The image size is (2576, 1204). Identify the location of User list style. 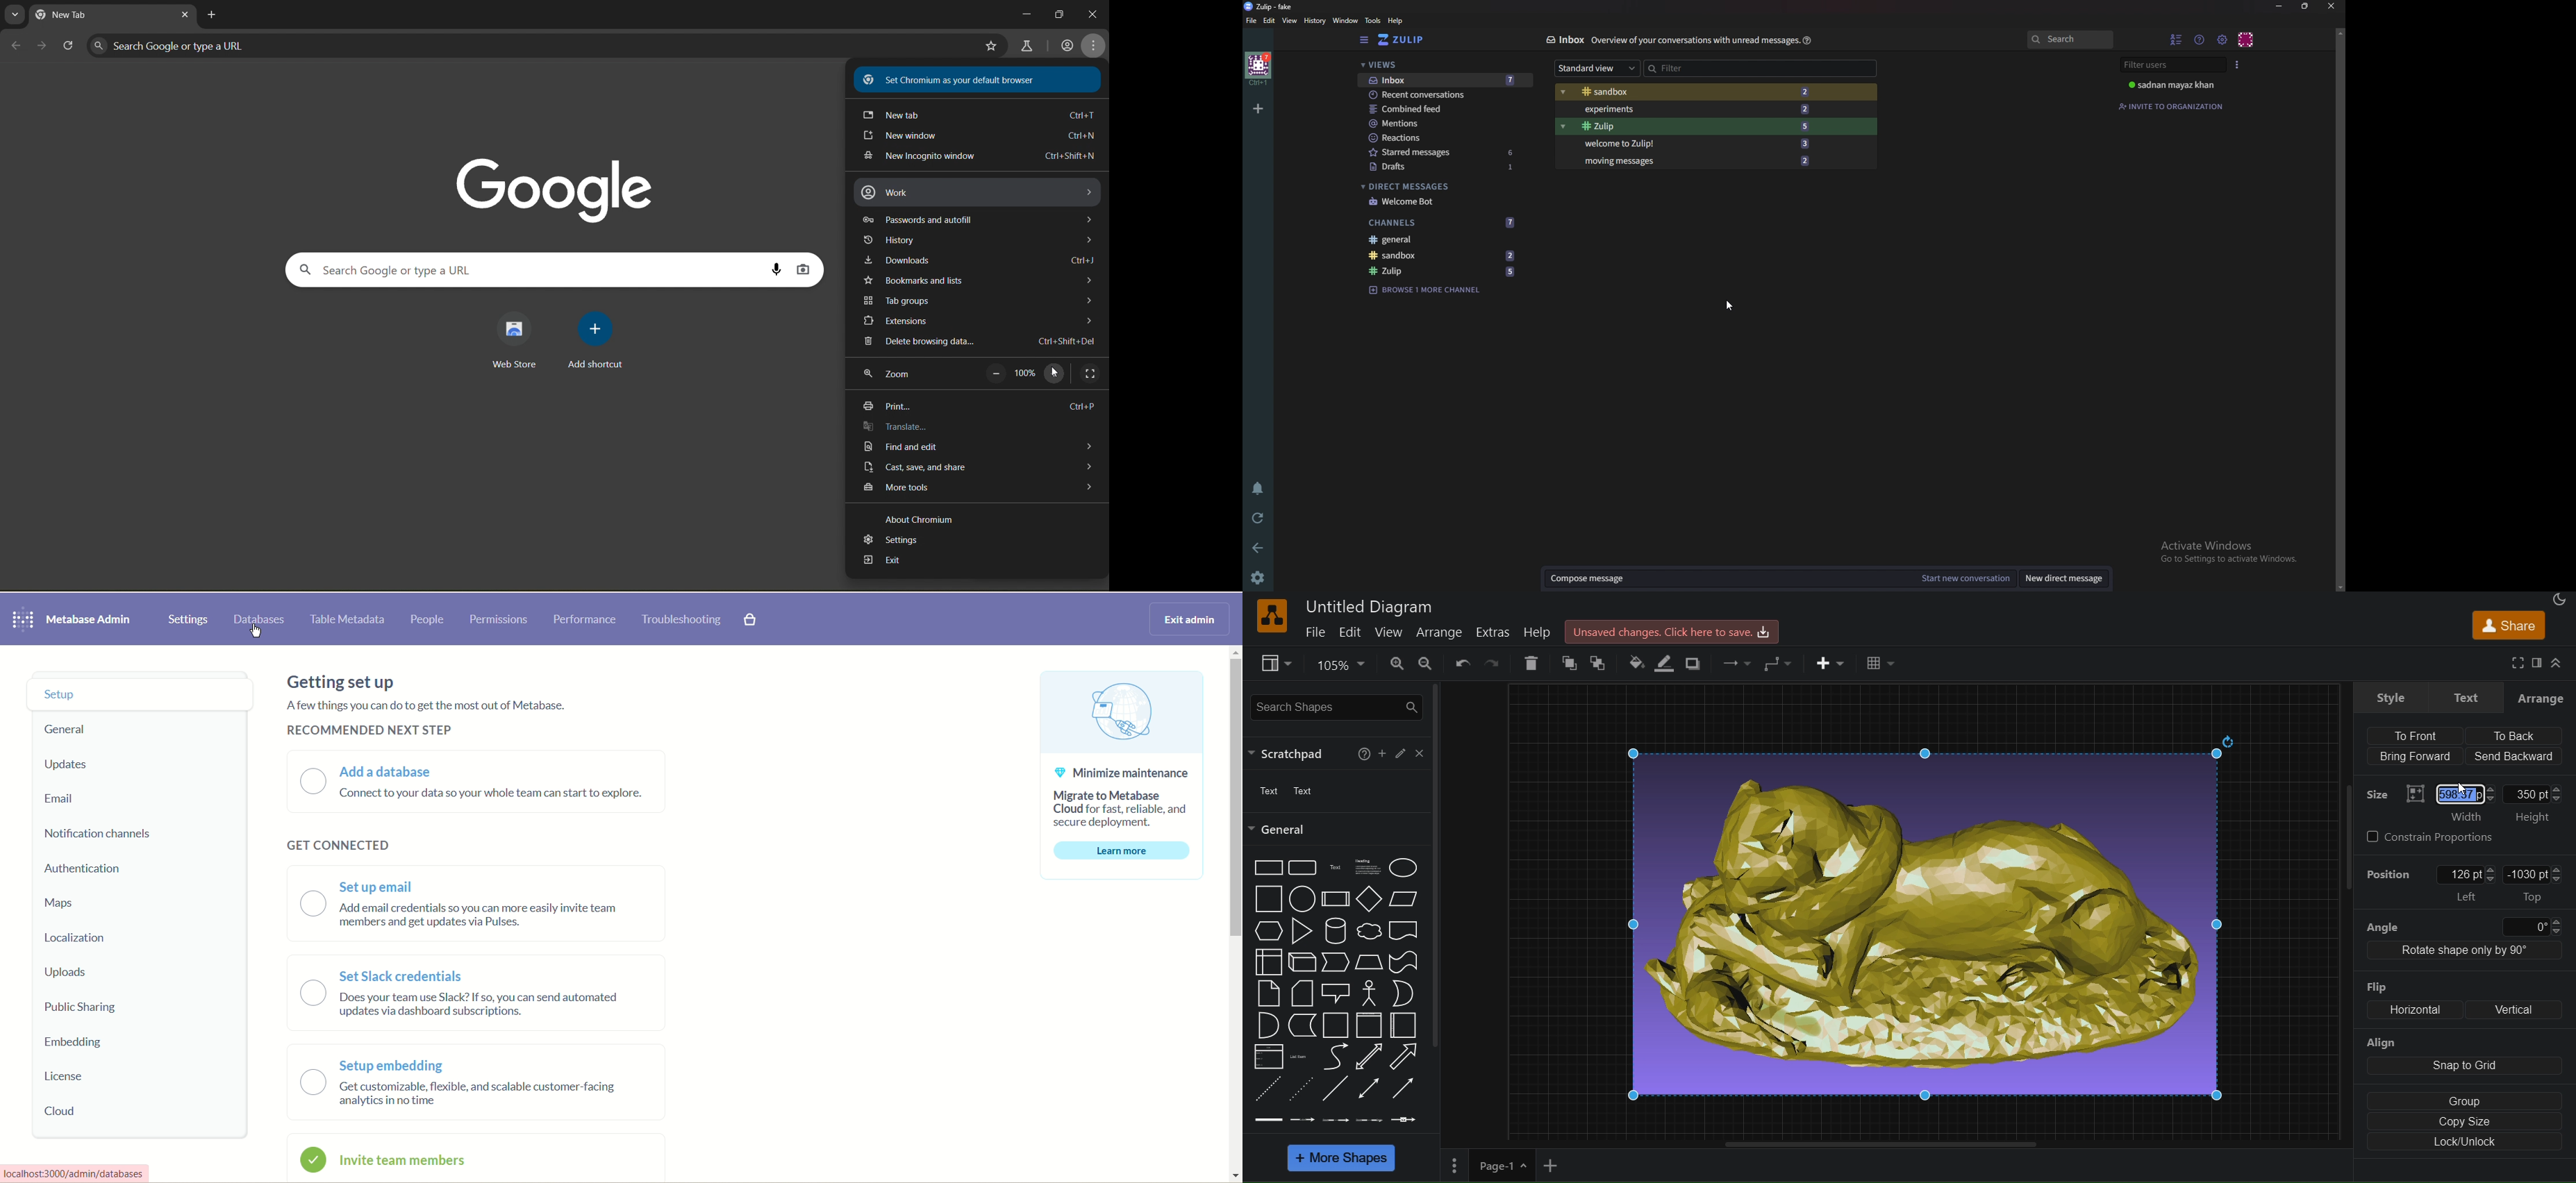
(2238, 64).